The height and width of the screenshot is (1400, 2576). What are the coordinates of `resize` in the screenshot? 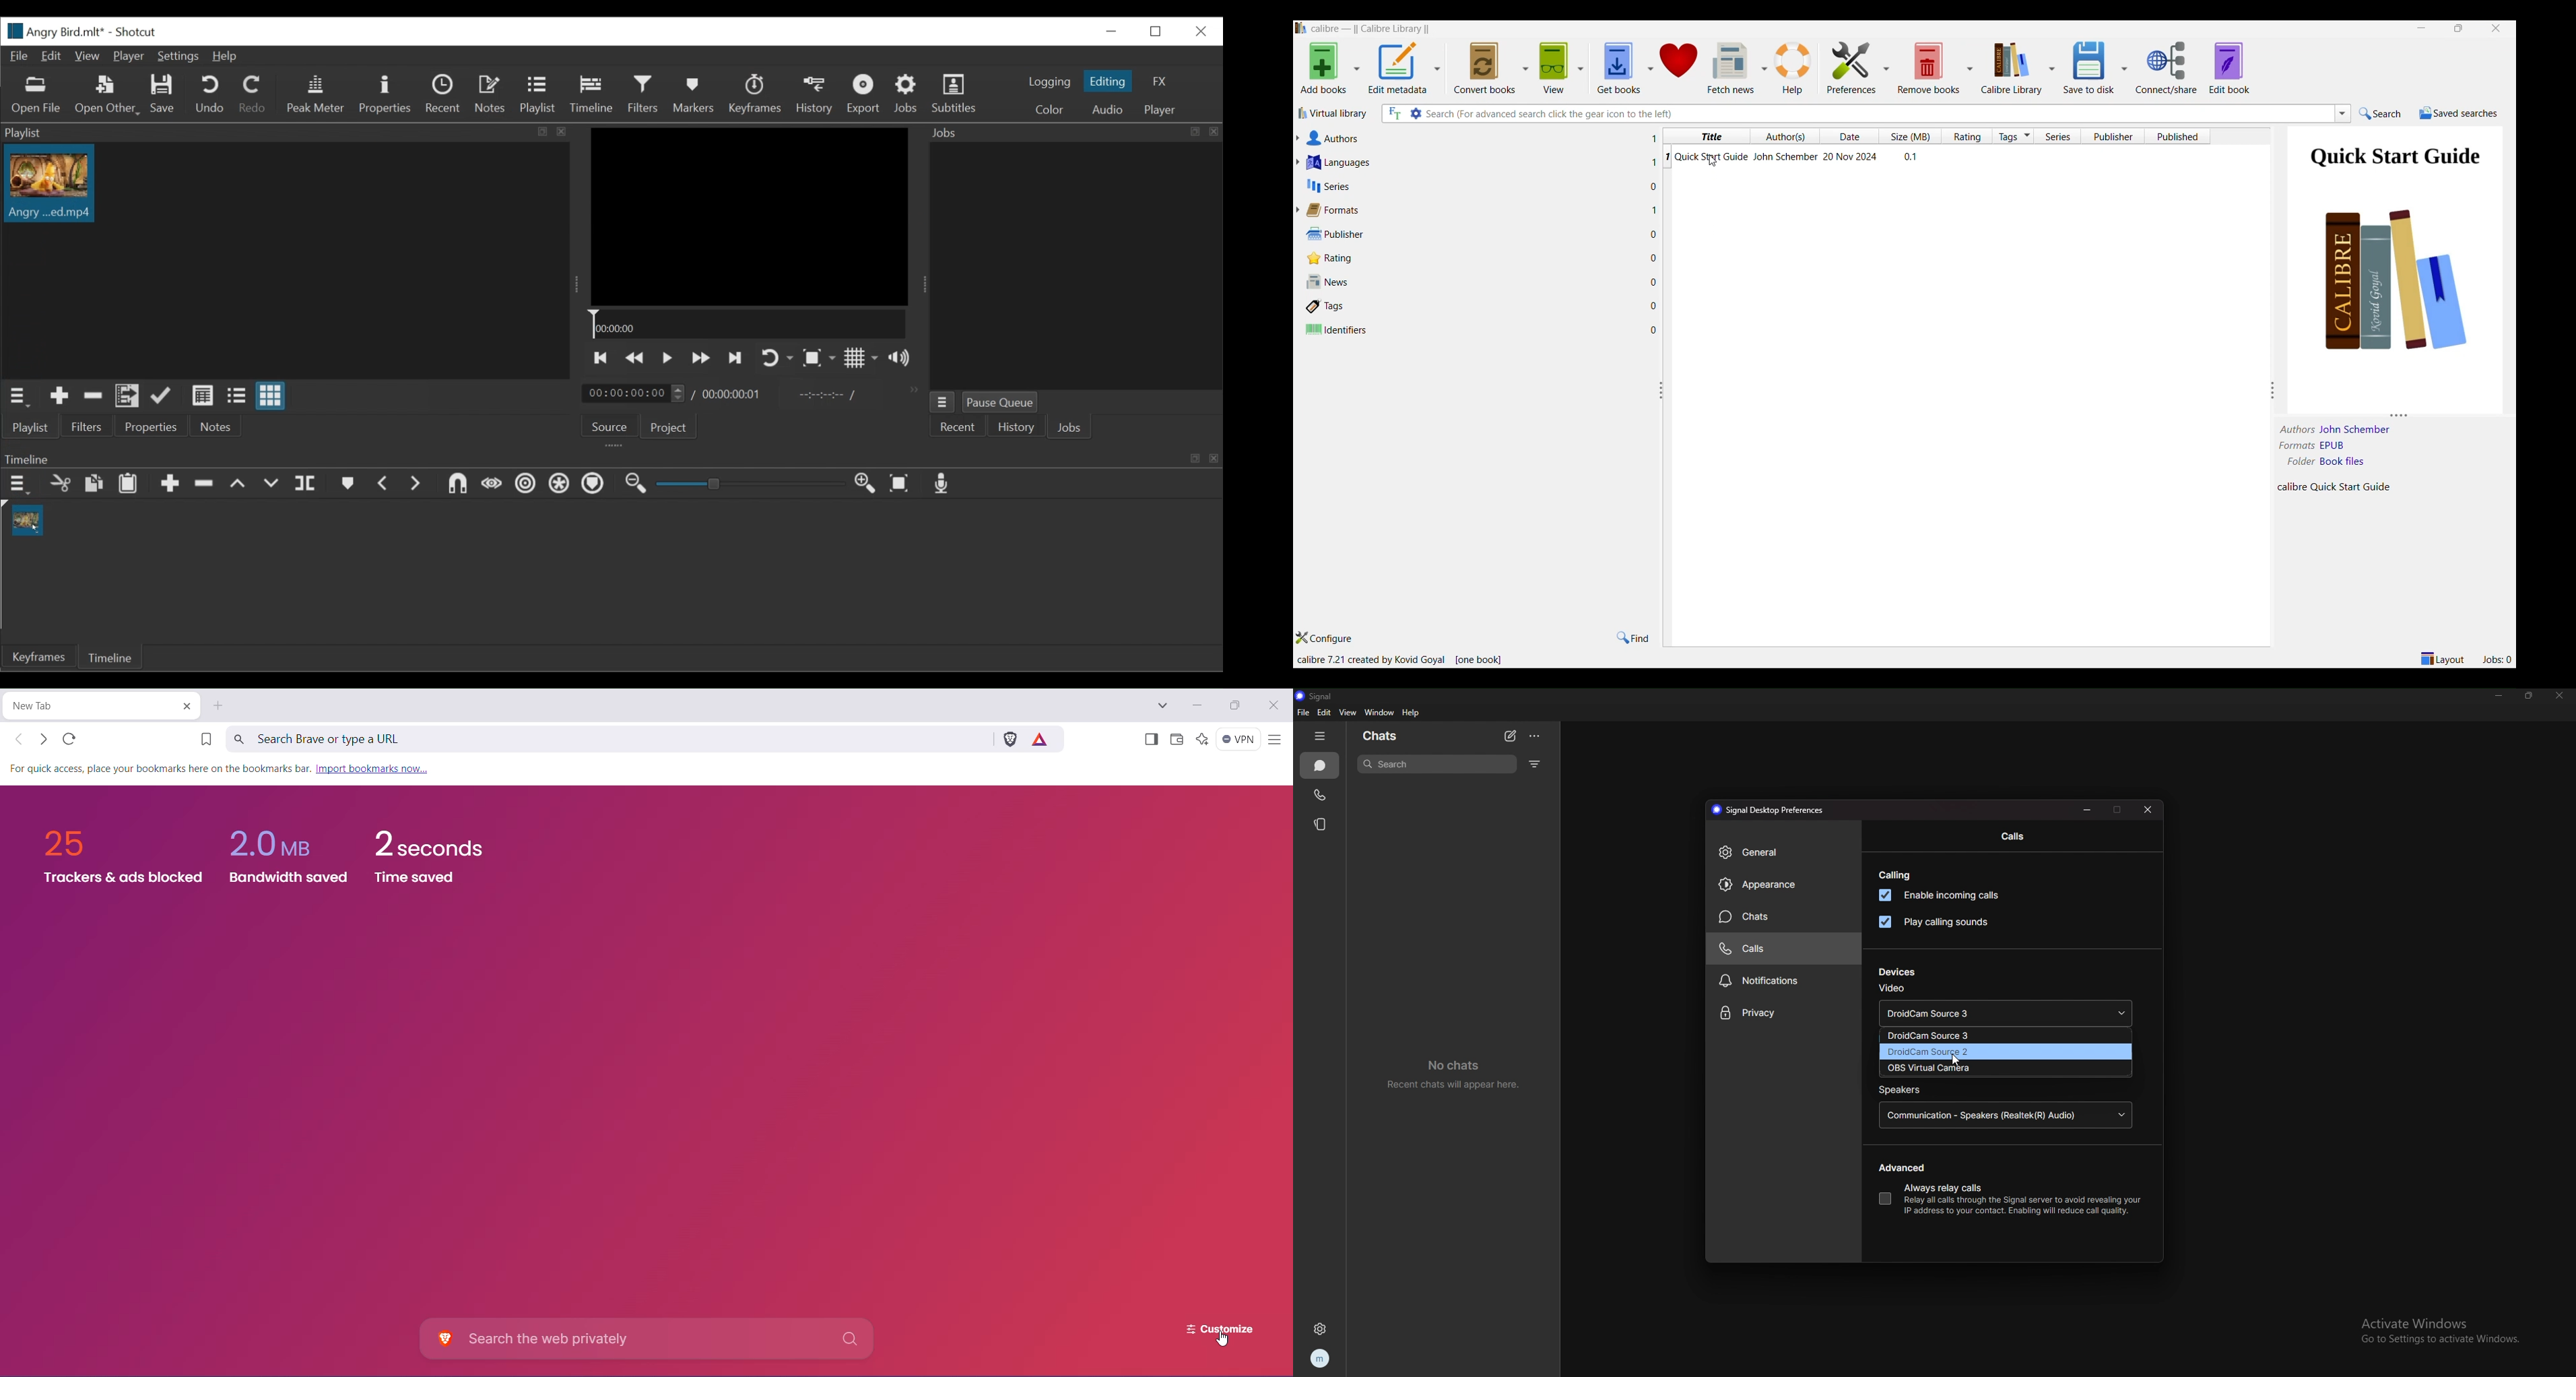 It's located at (1663, 390).